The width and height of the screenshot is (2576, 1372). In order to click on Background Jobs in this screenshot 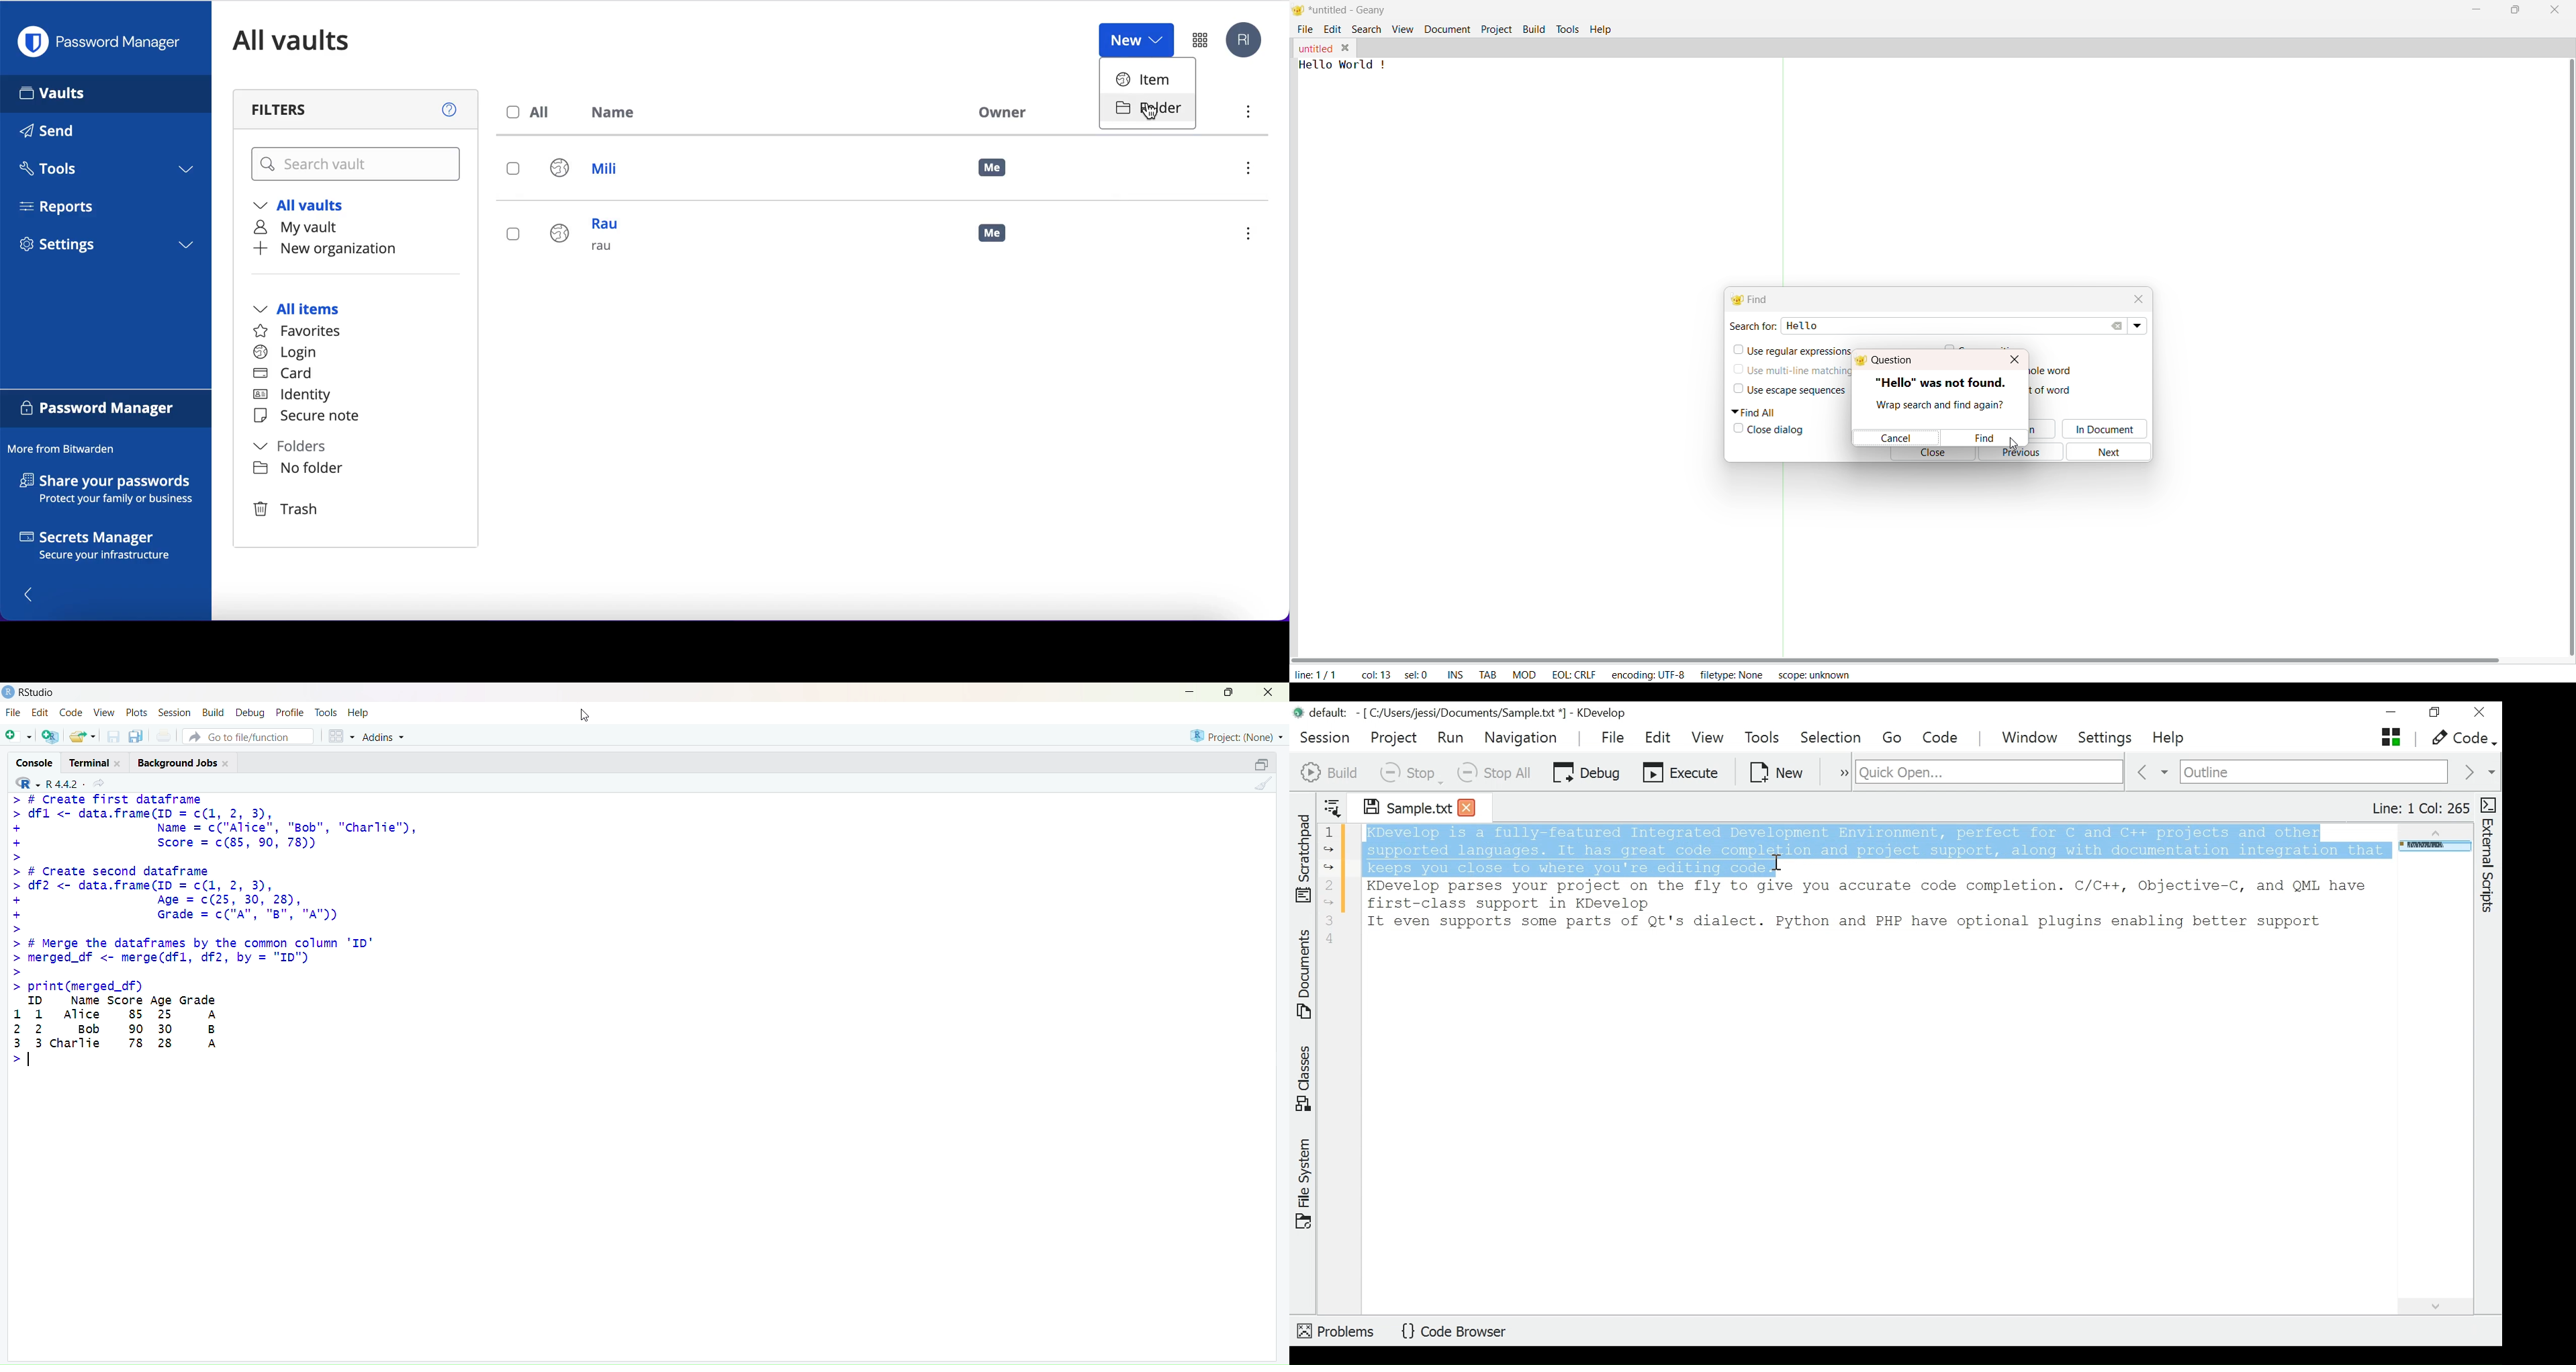, I will do `click(185, 762)`.